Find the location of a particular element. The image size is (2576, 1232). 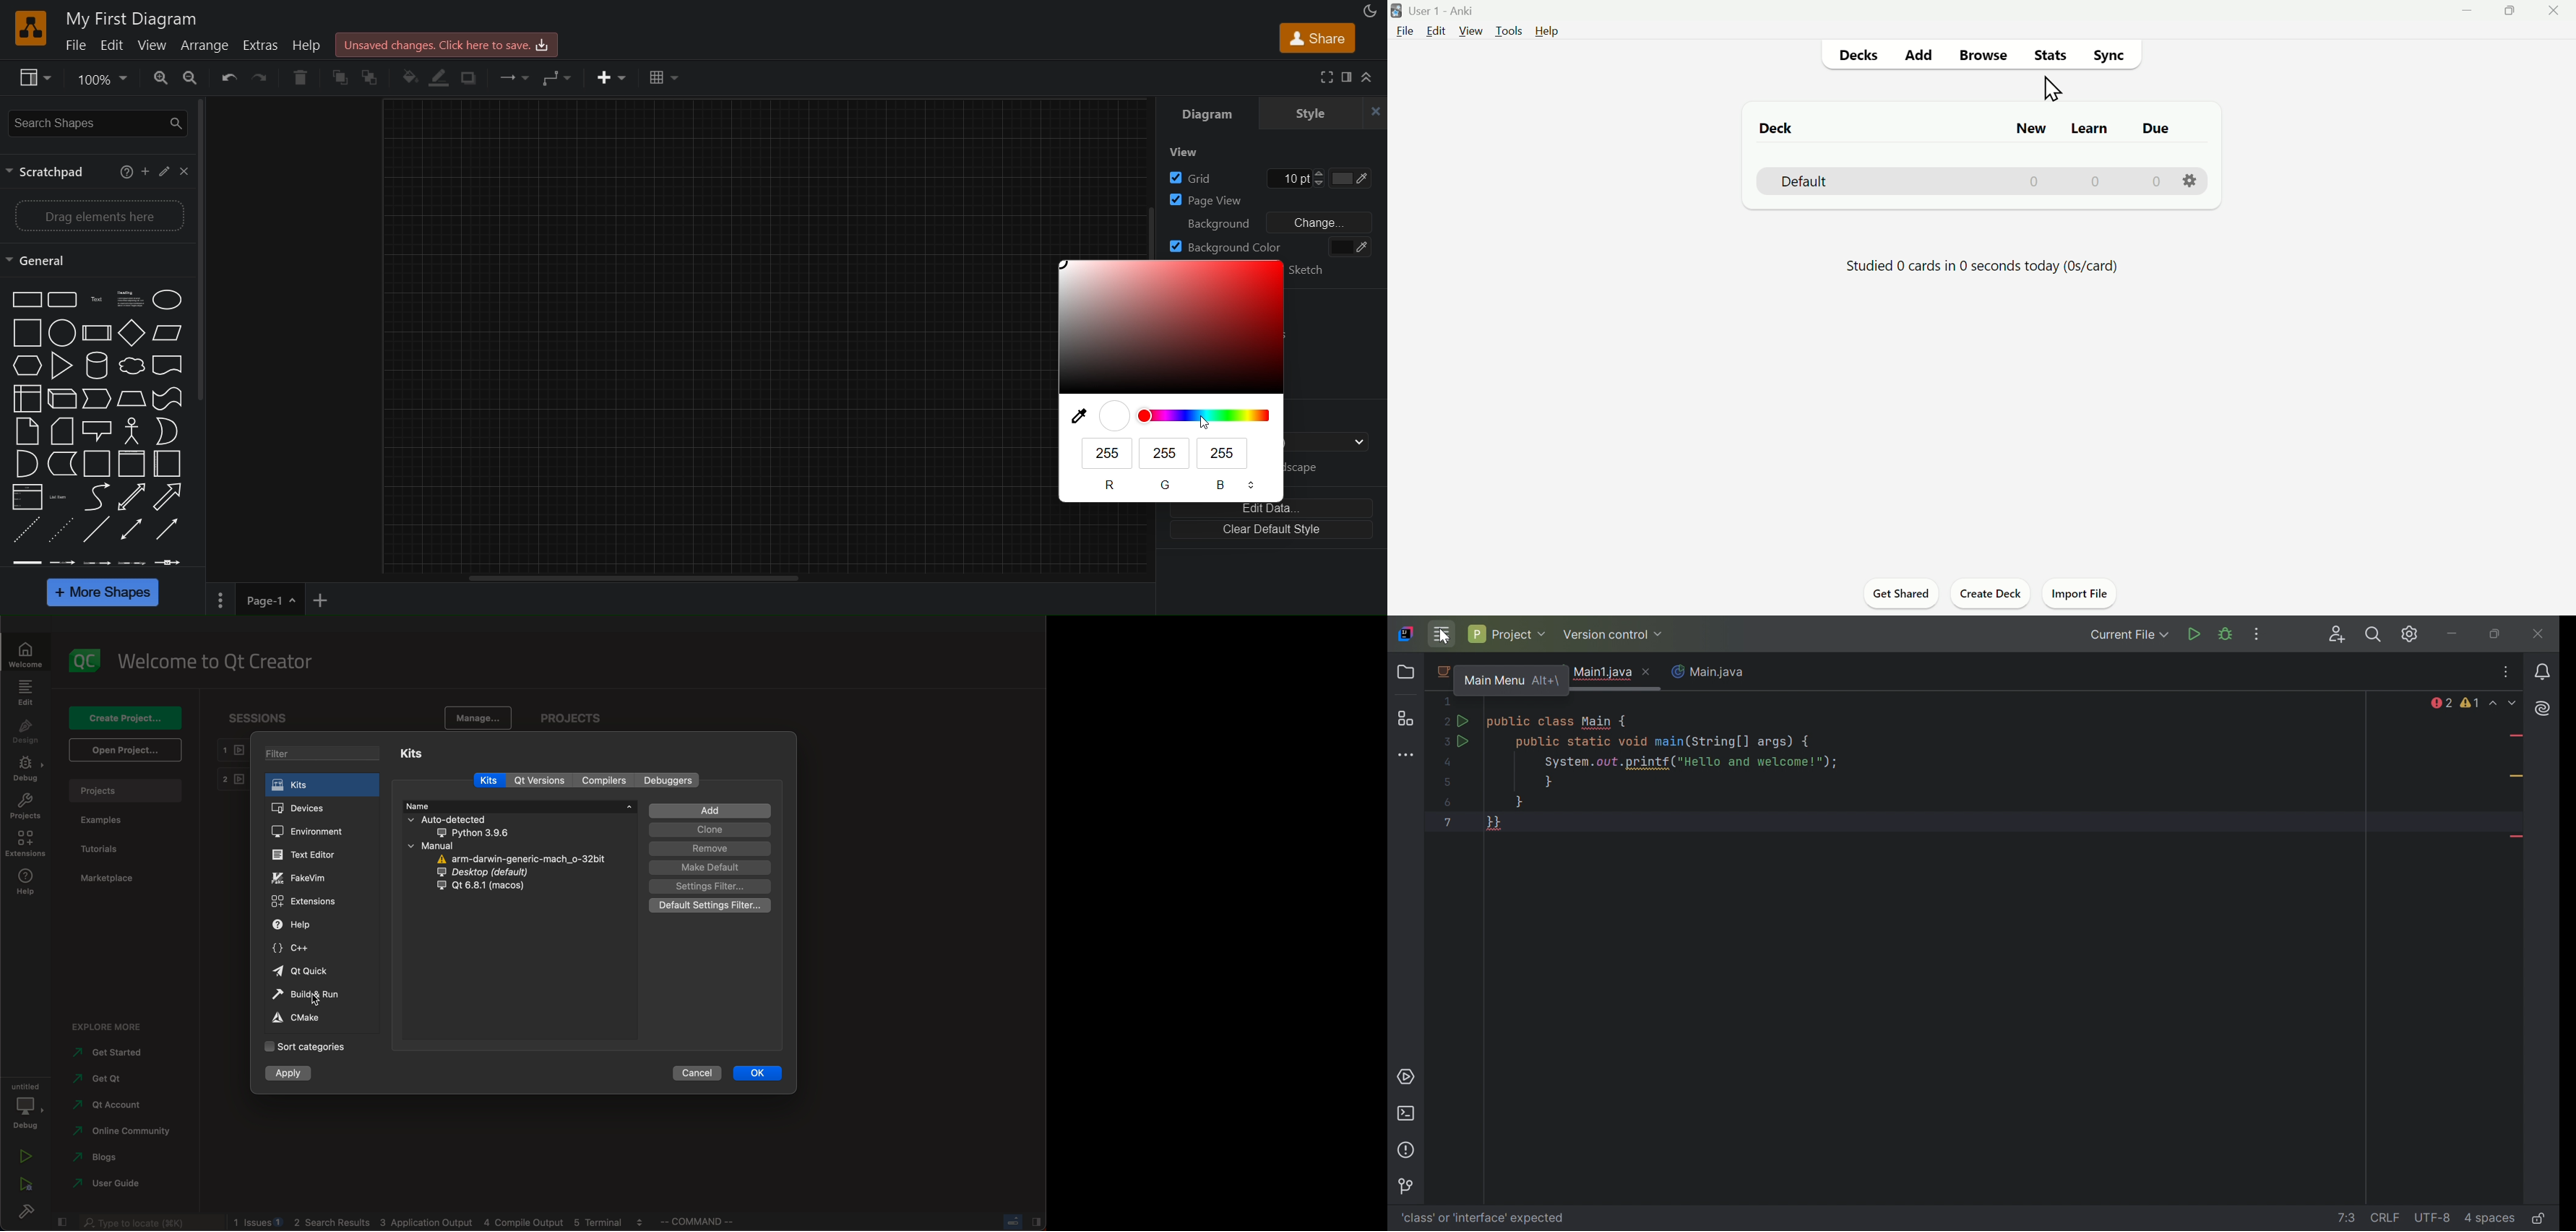

0 is located at coordinates (2158, 181).